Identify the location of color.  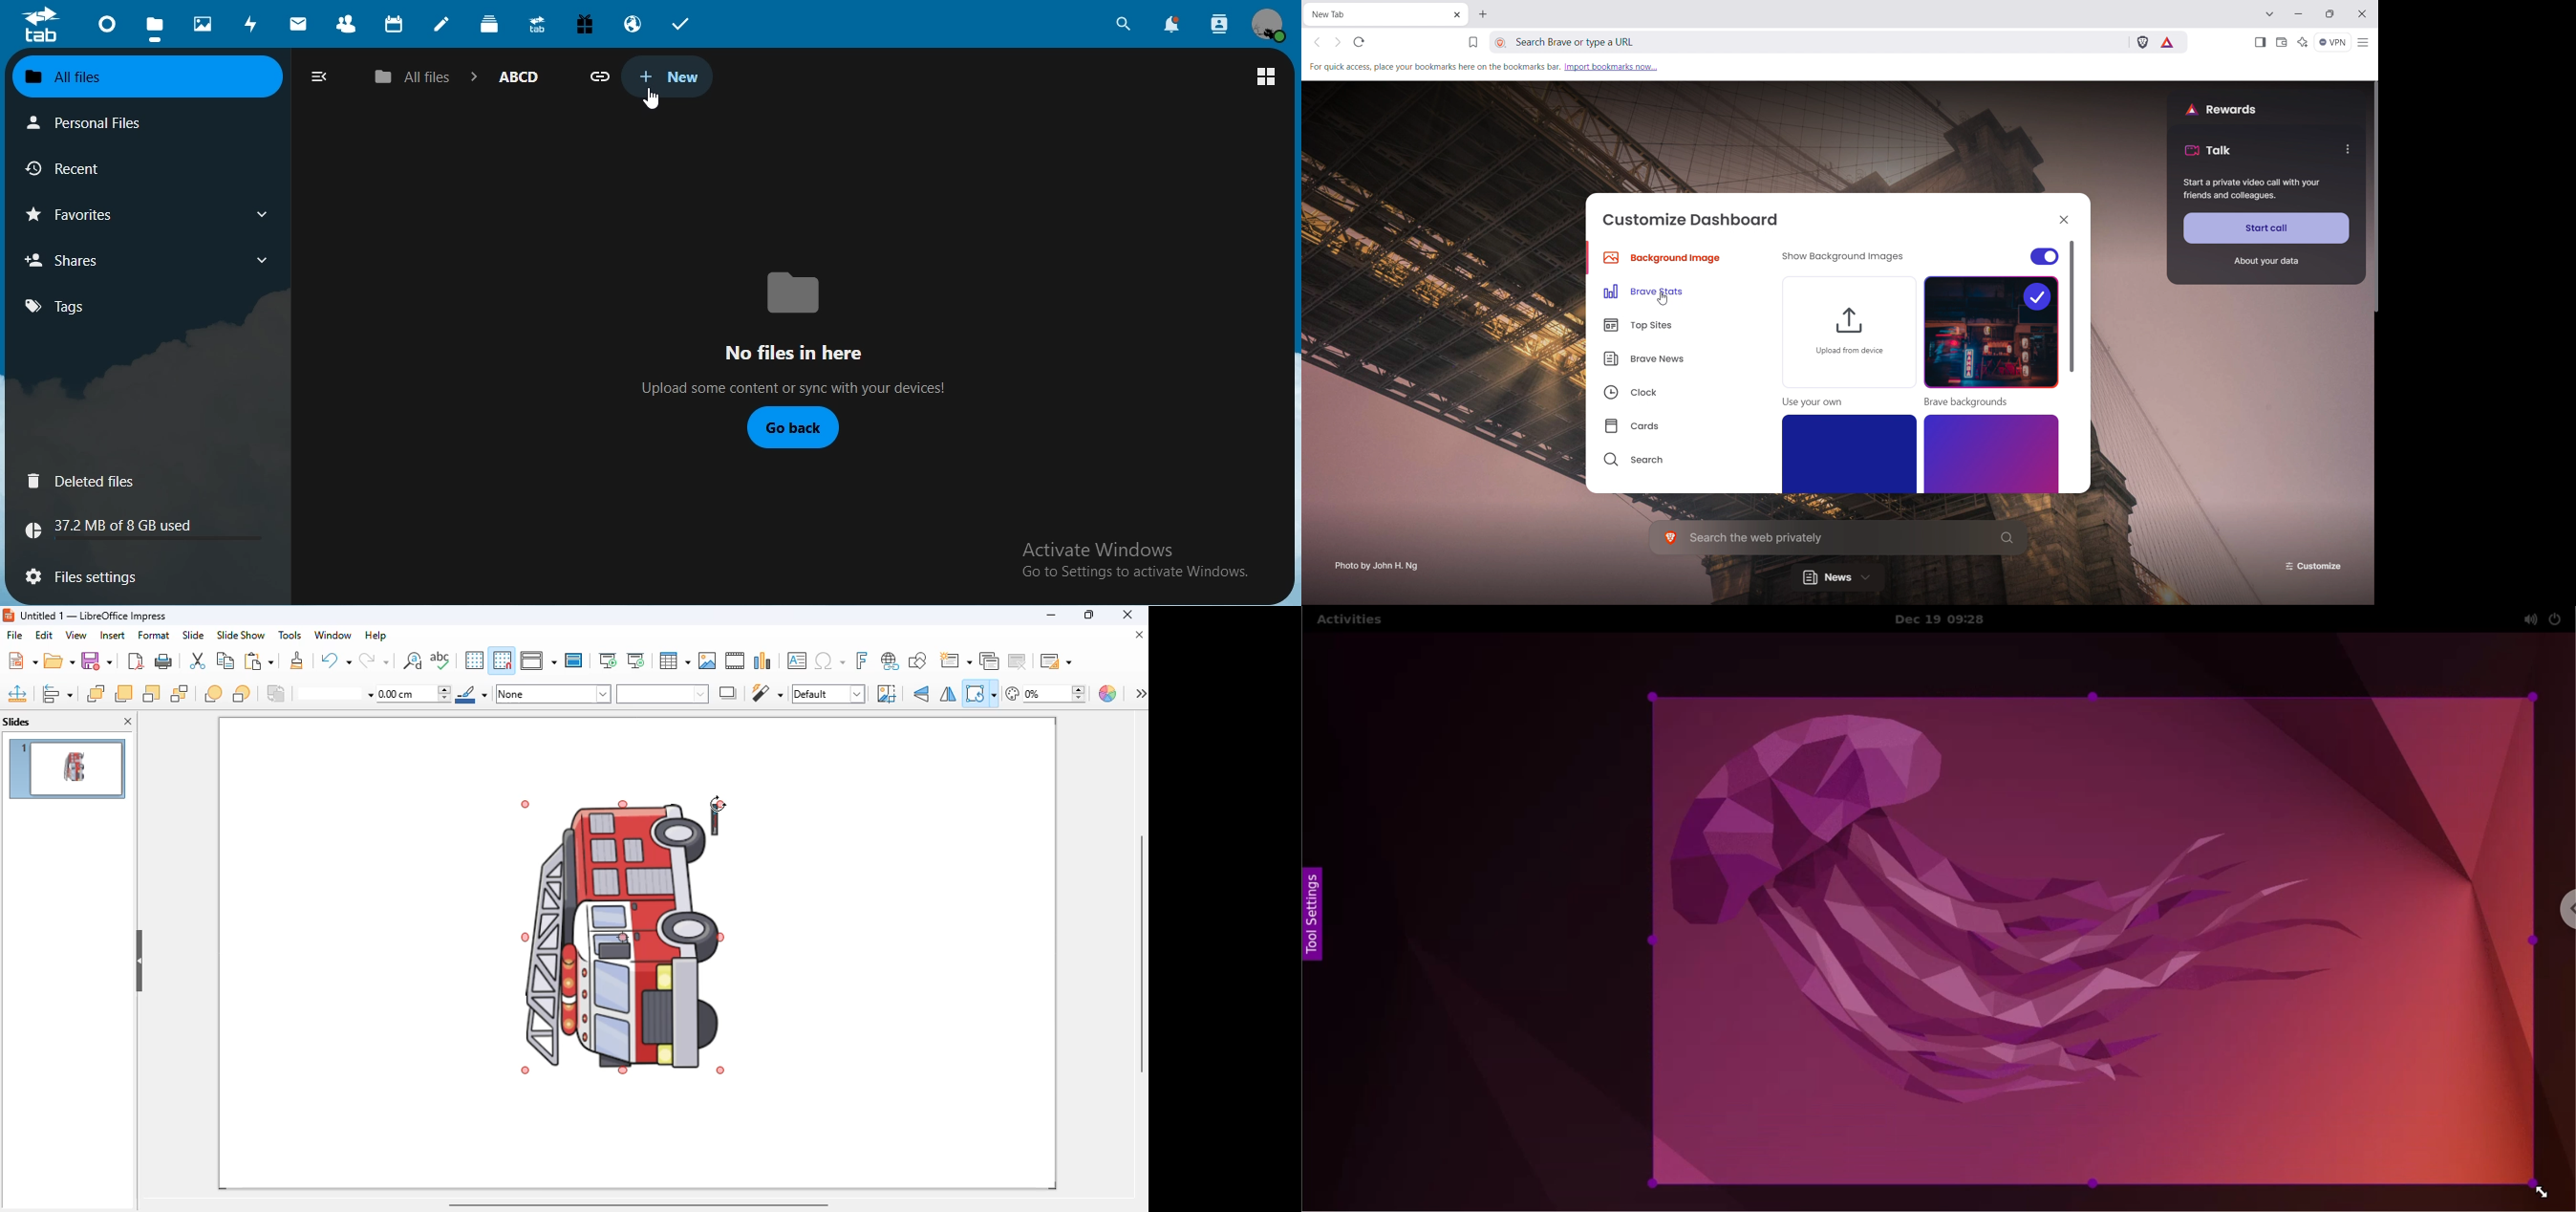
(1110, 694).